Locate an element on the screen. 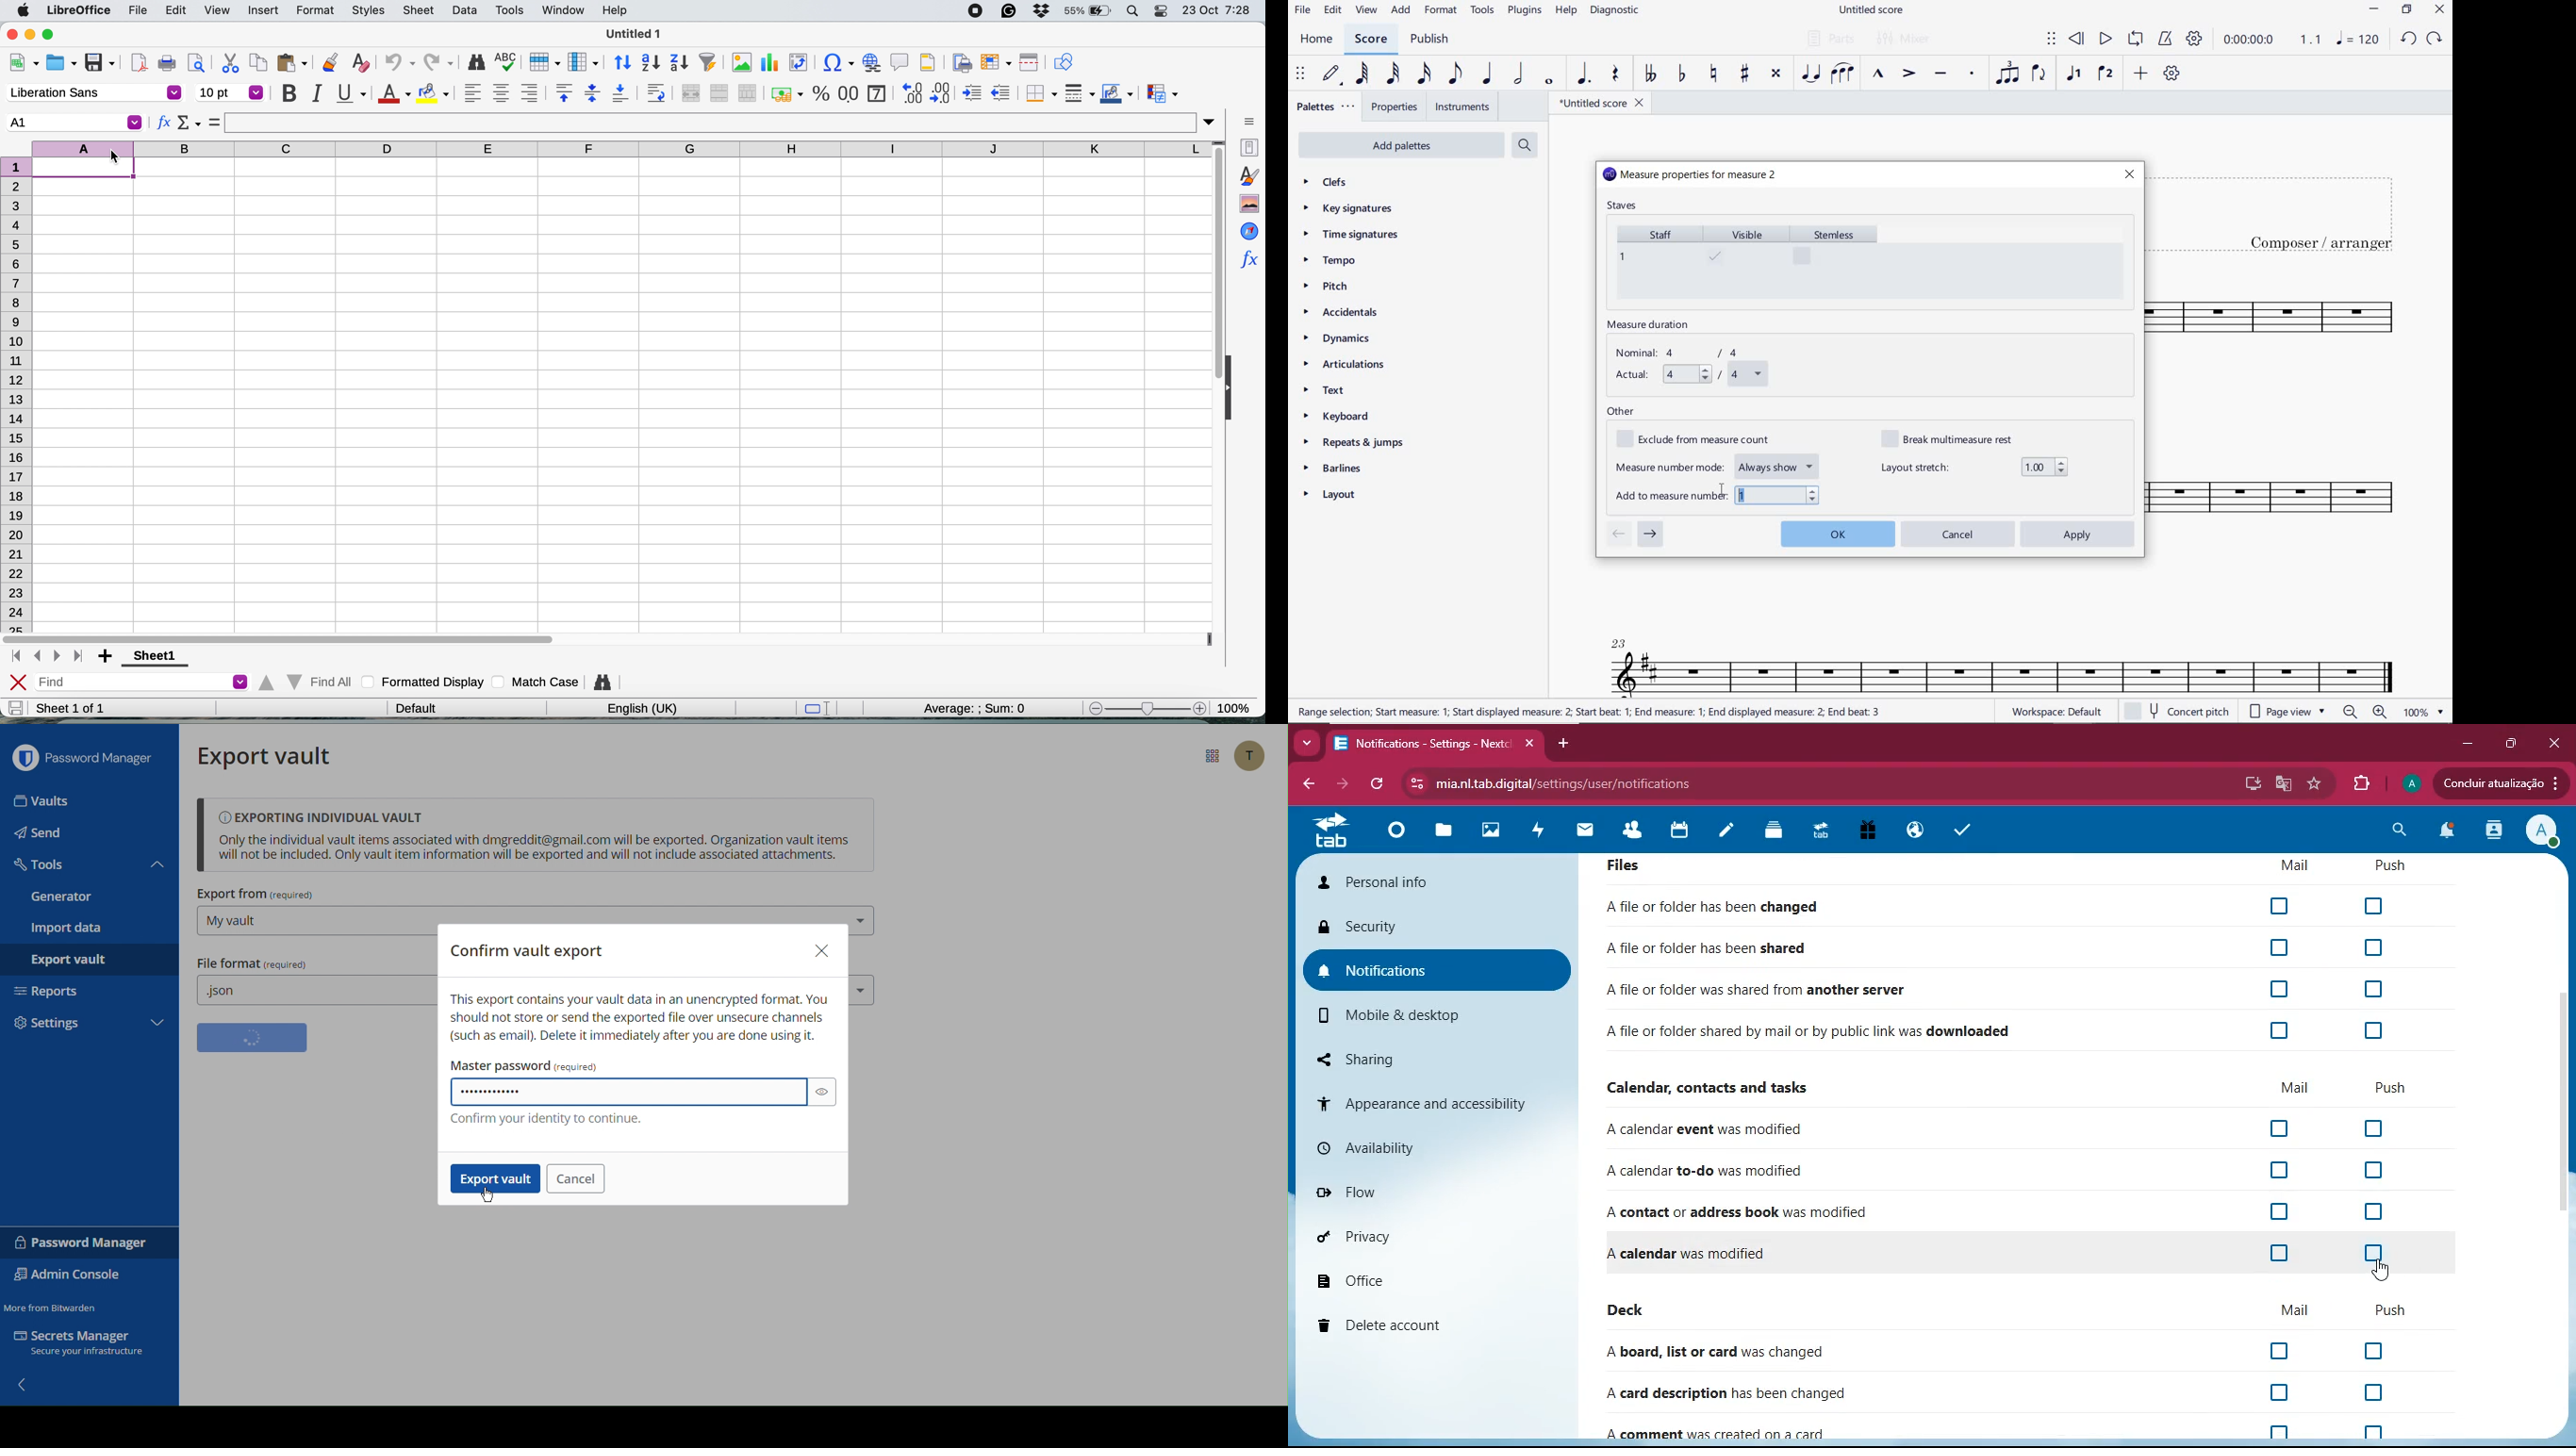 This screenshot has width=2576, height=1456. EDIT is located at coordinates (1332, 12).